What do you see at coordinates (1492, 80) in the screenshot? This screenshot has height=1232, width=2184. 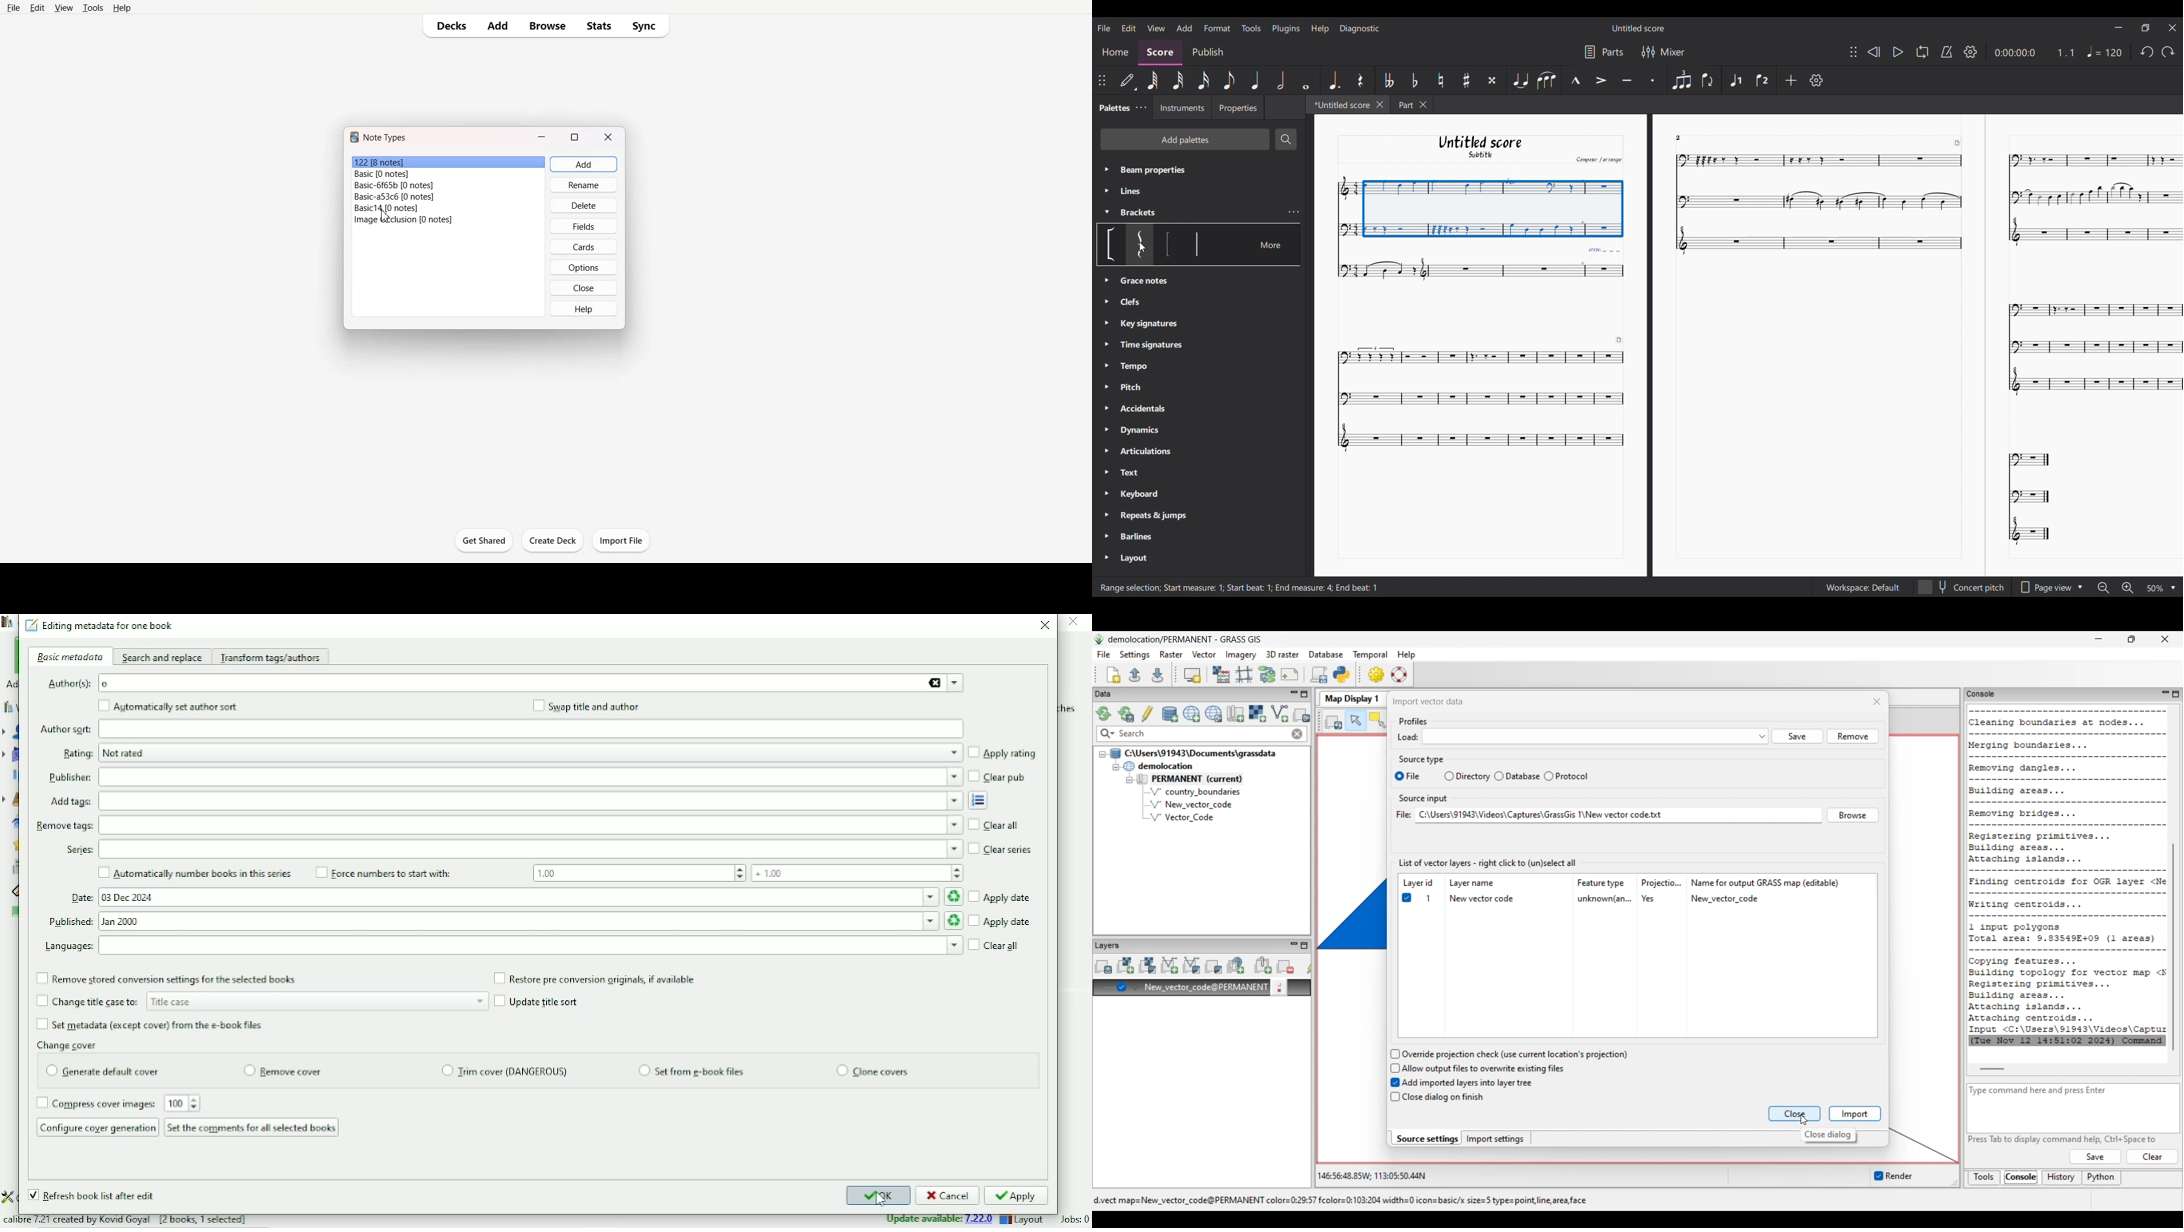 I see `Toggle double sharp` at bounding box center [1492, 80].